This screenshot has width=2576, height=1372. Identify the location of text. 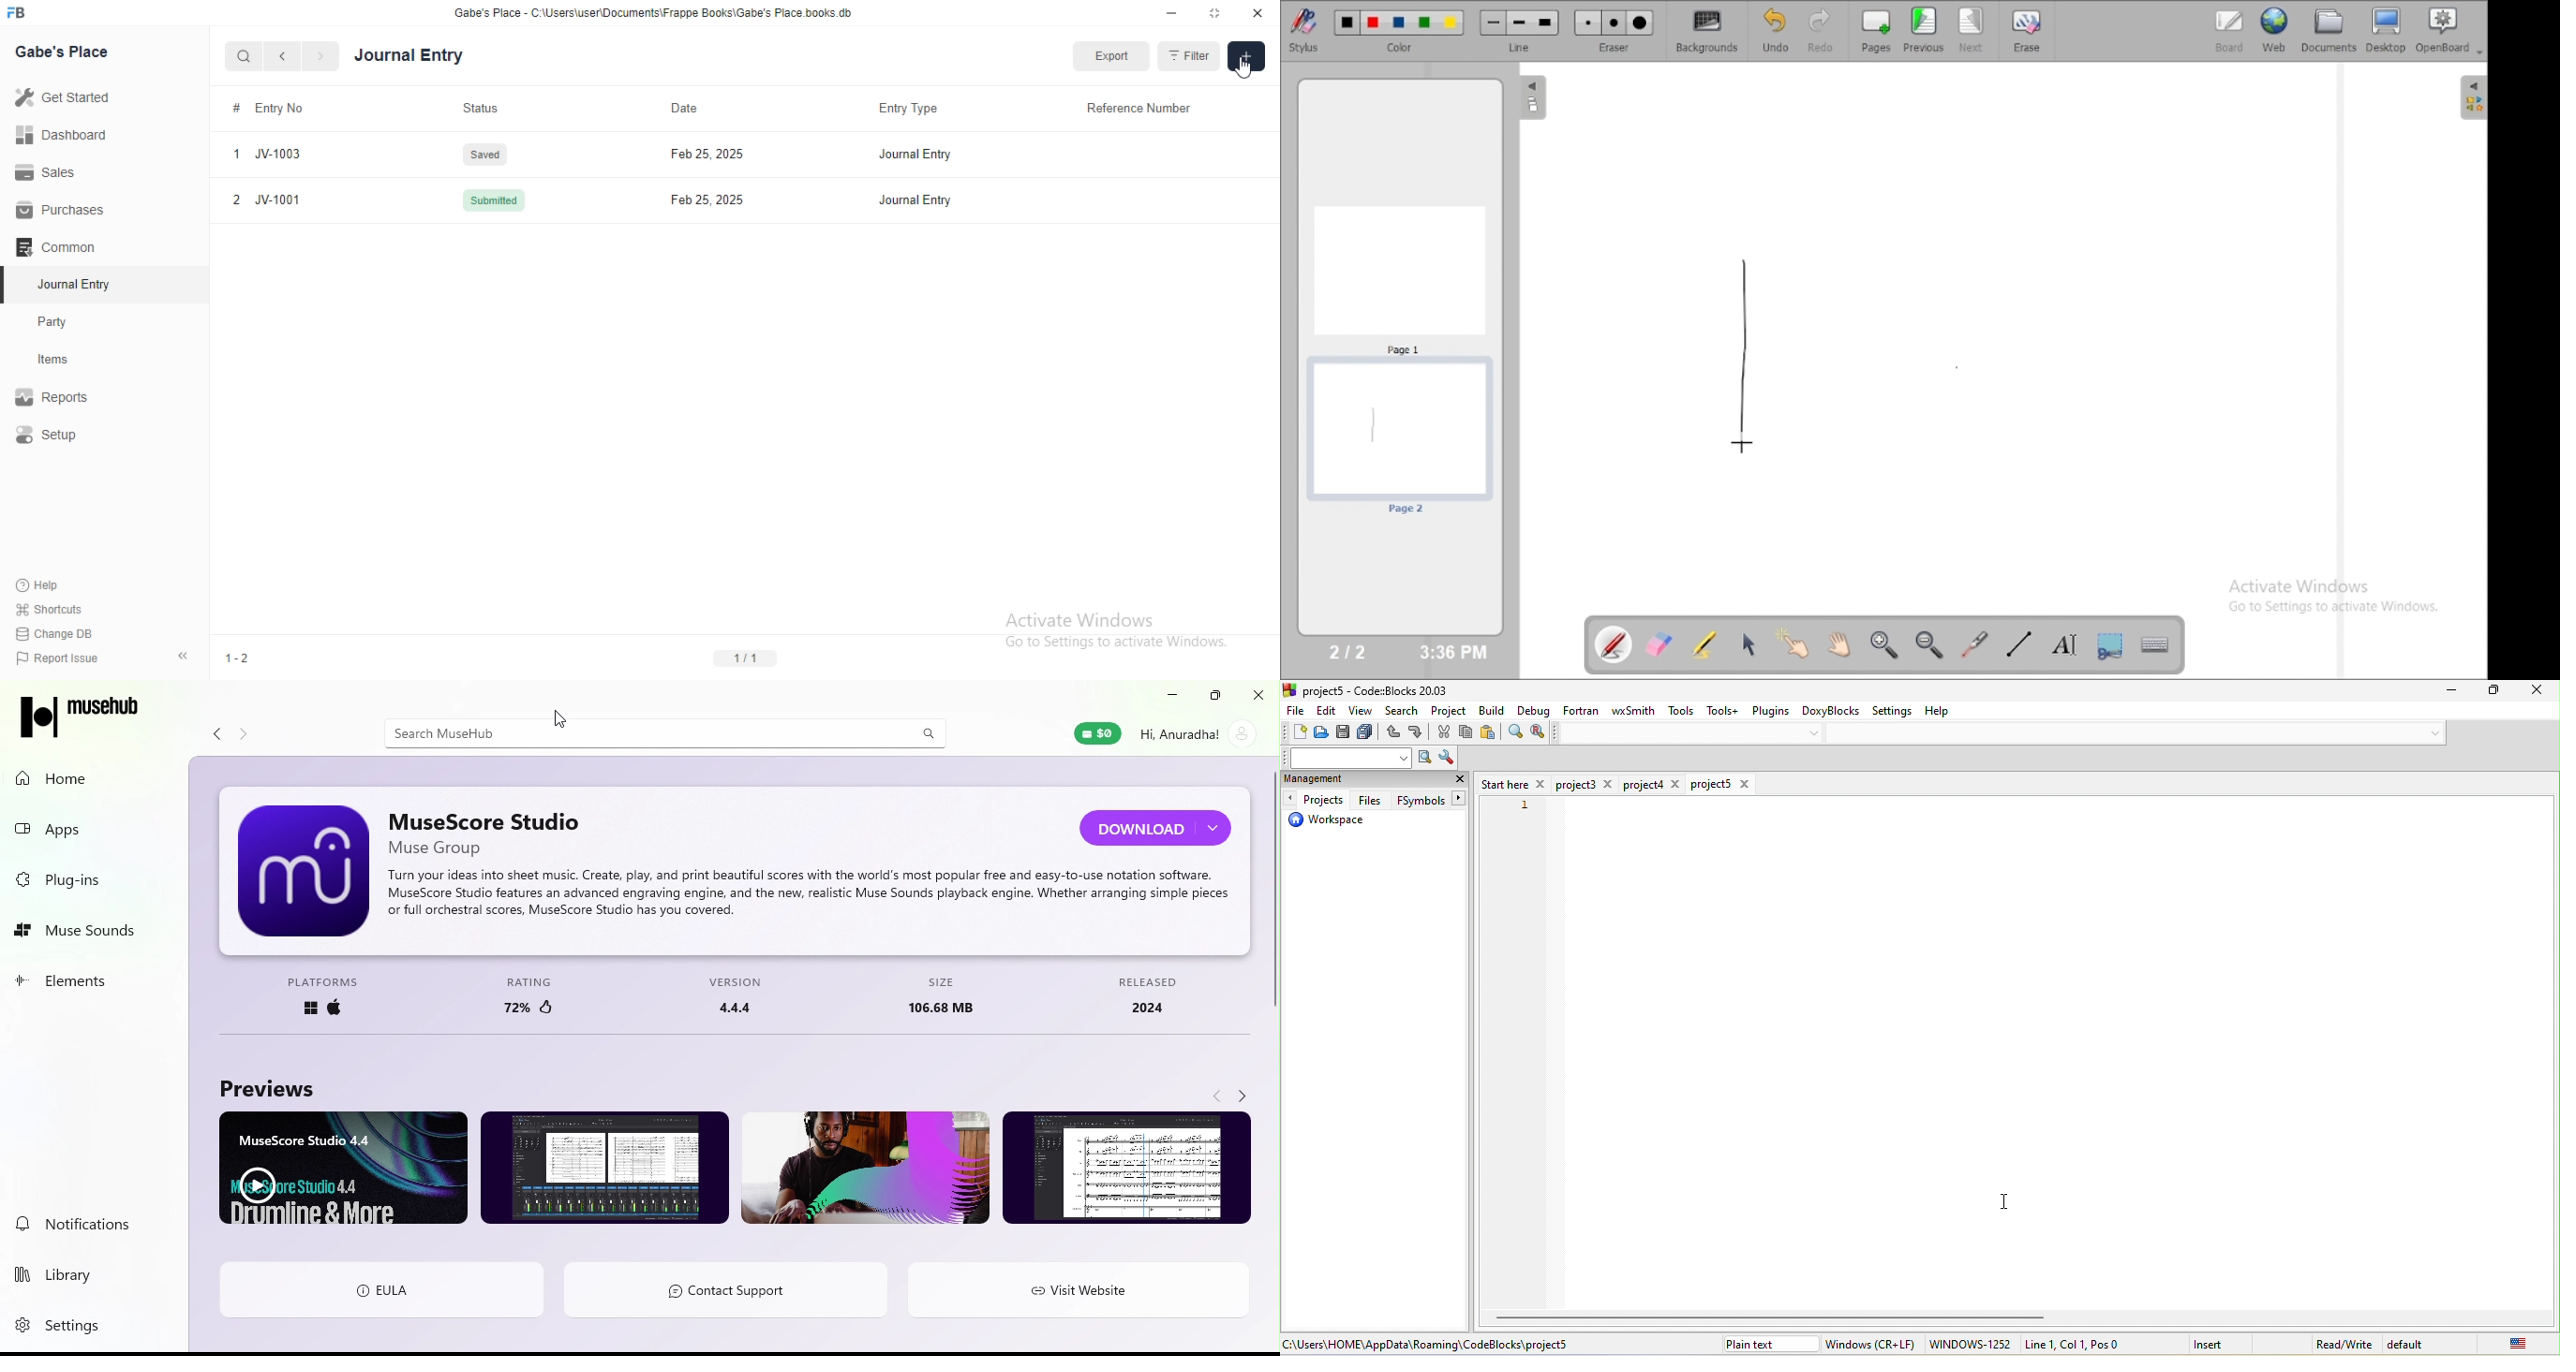
(806, 894).